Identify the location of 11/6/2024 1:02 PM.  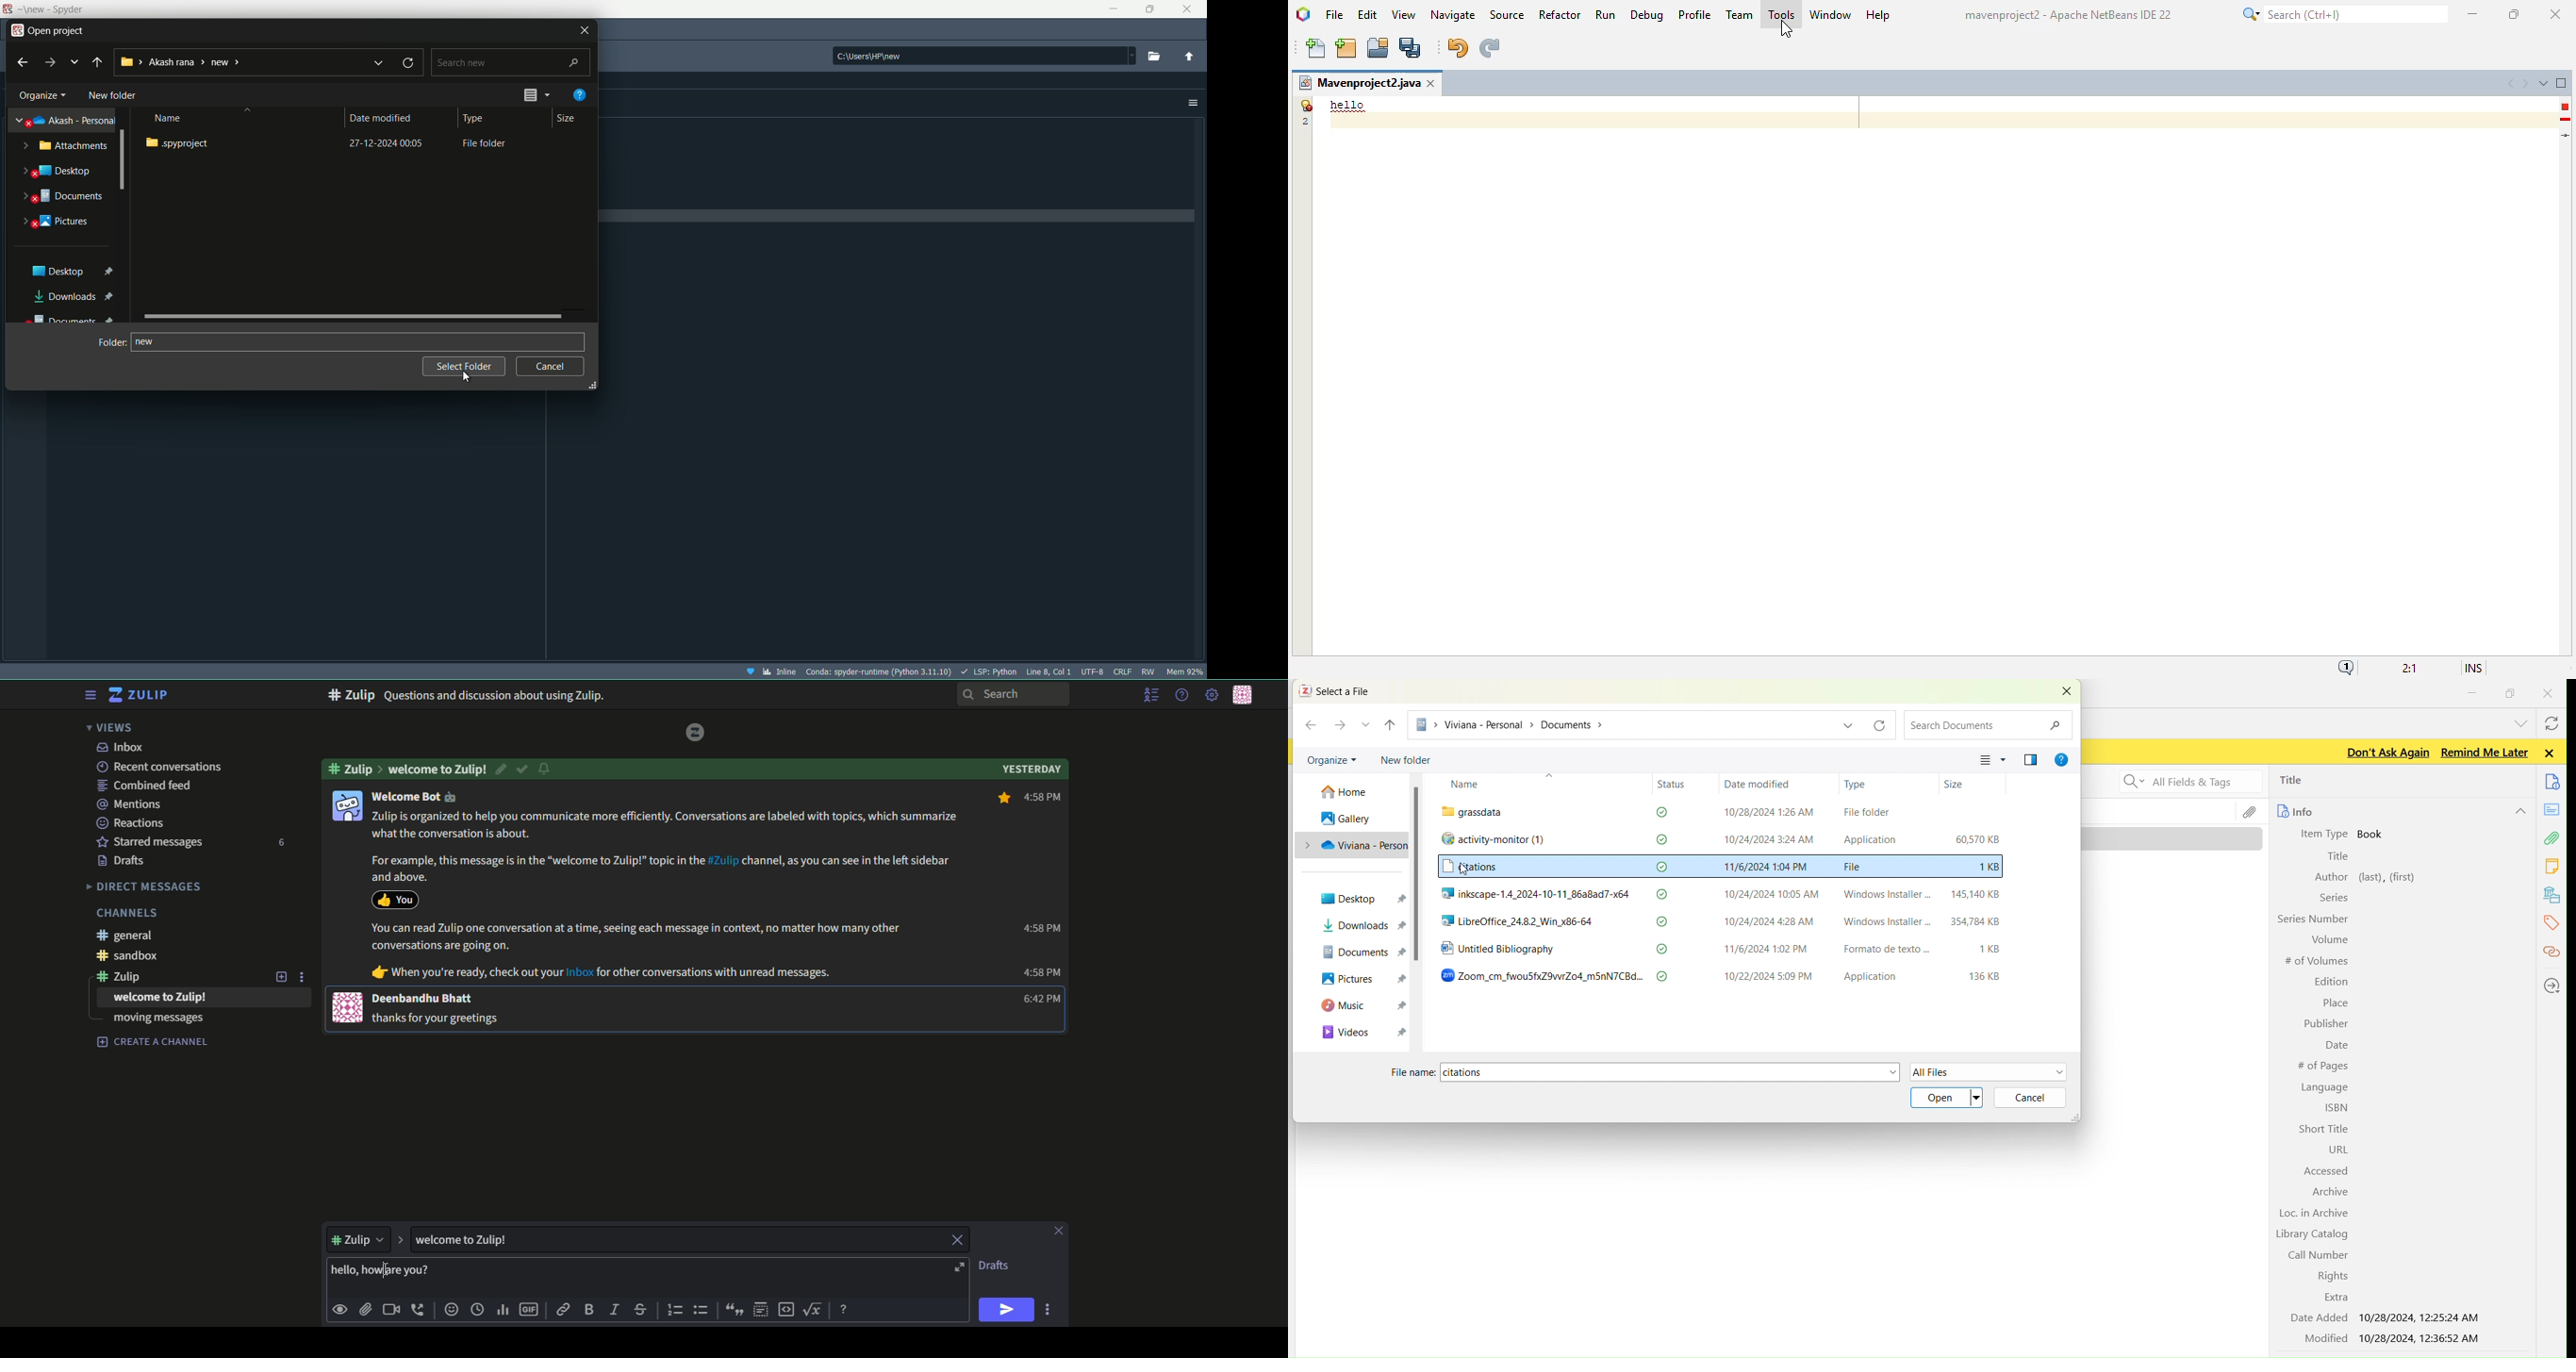
(1757, 950).